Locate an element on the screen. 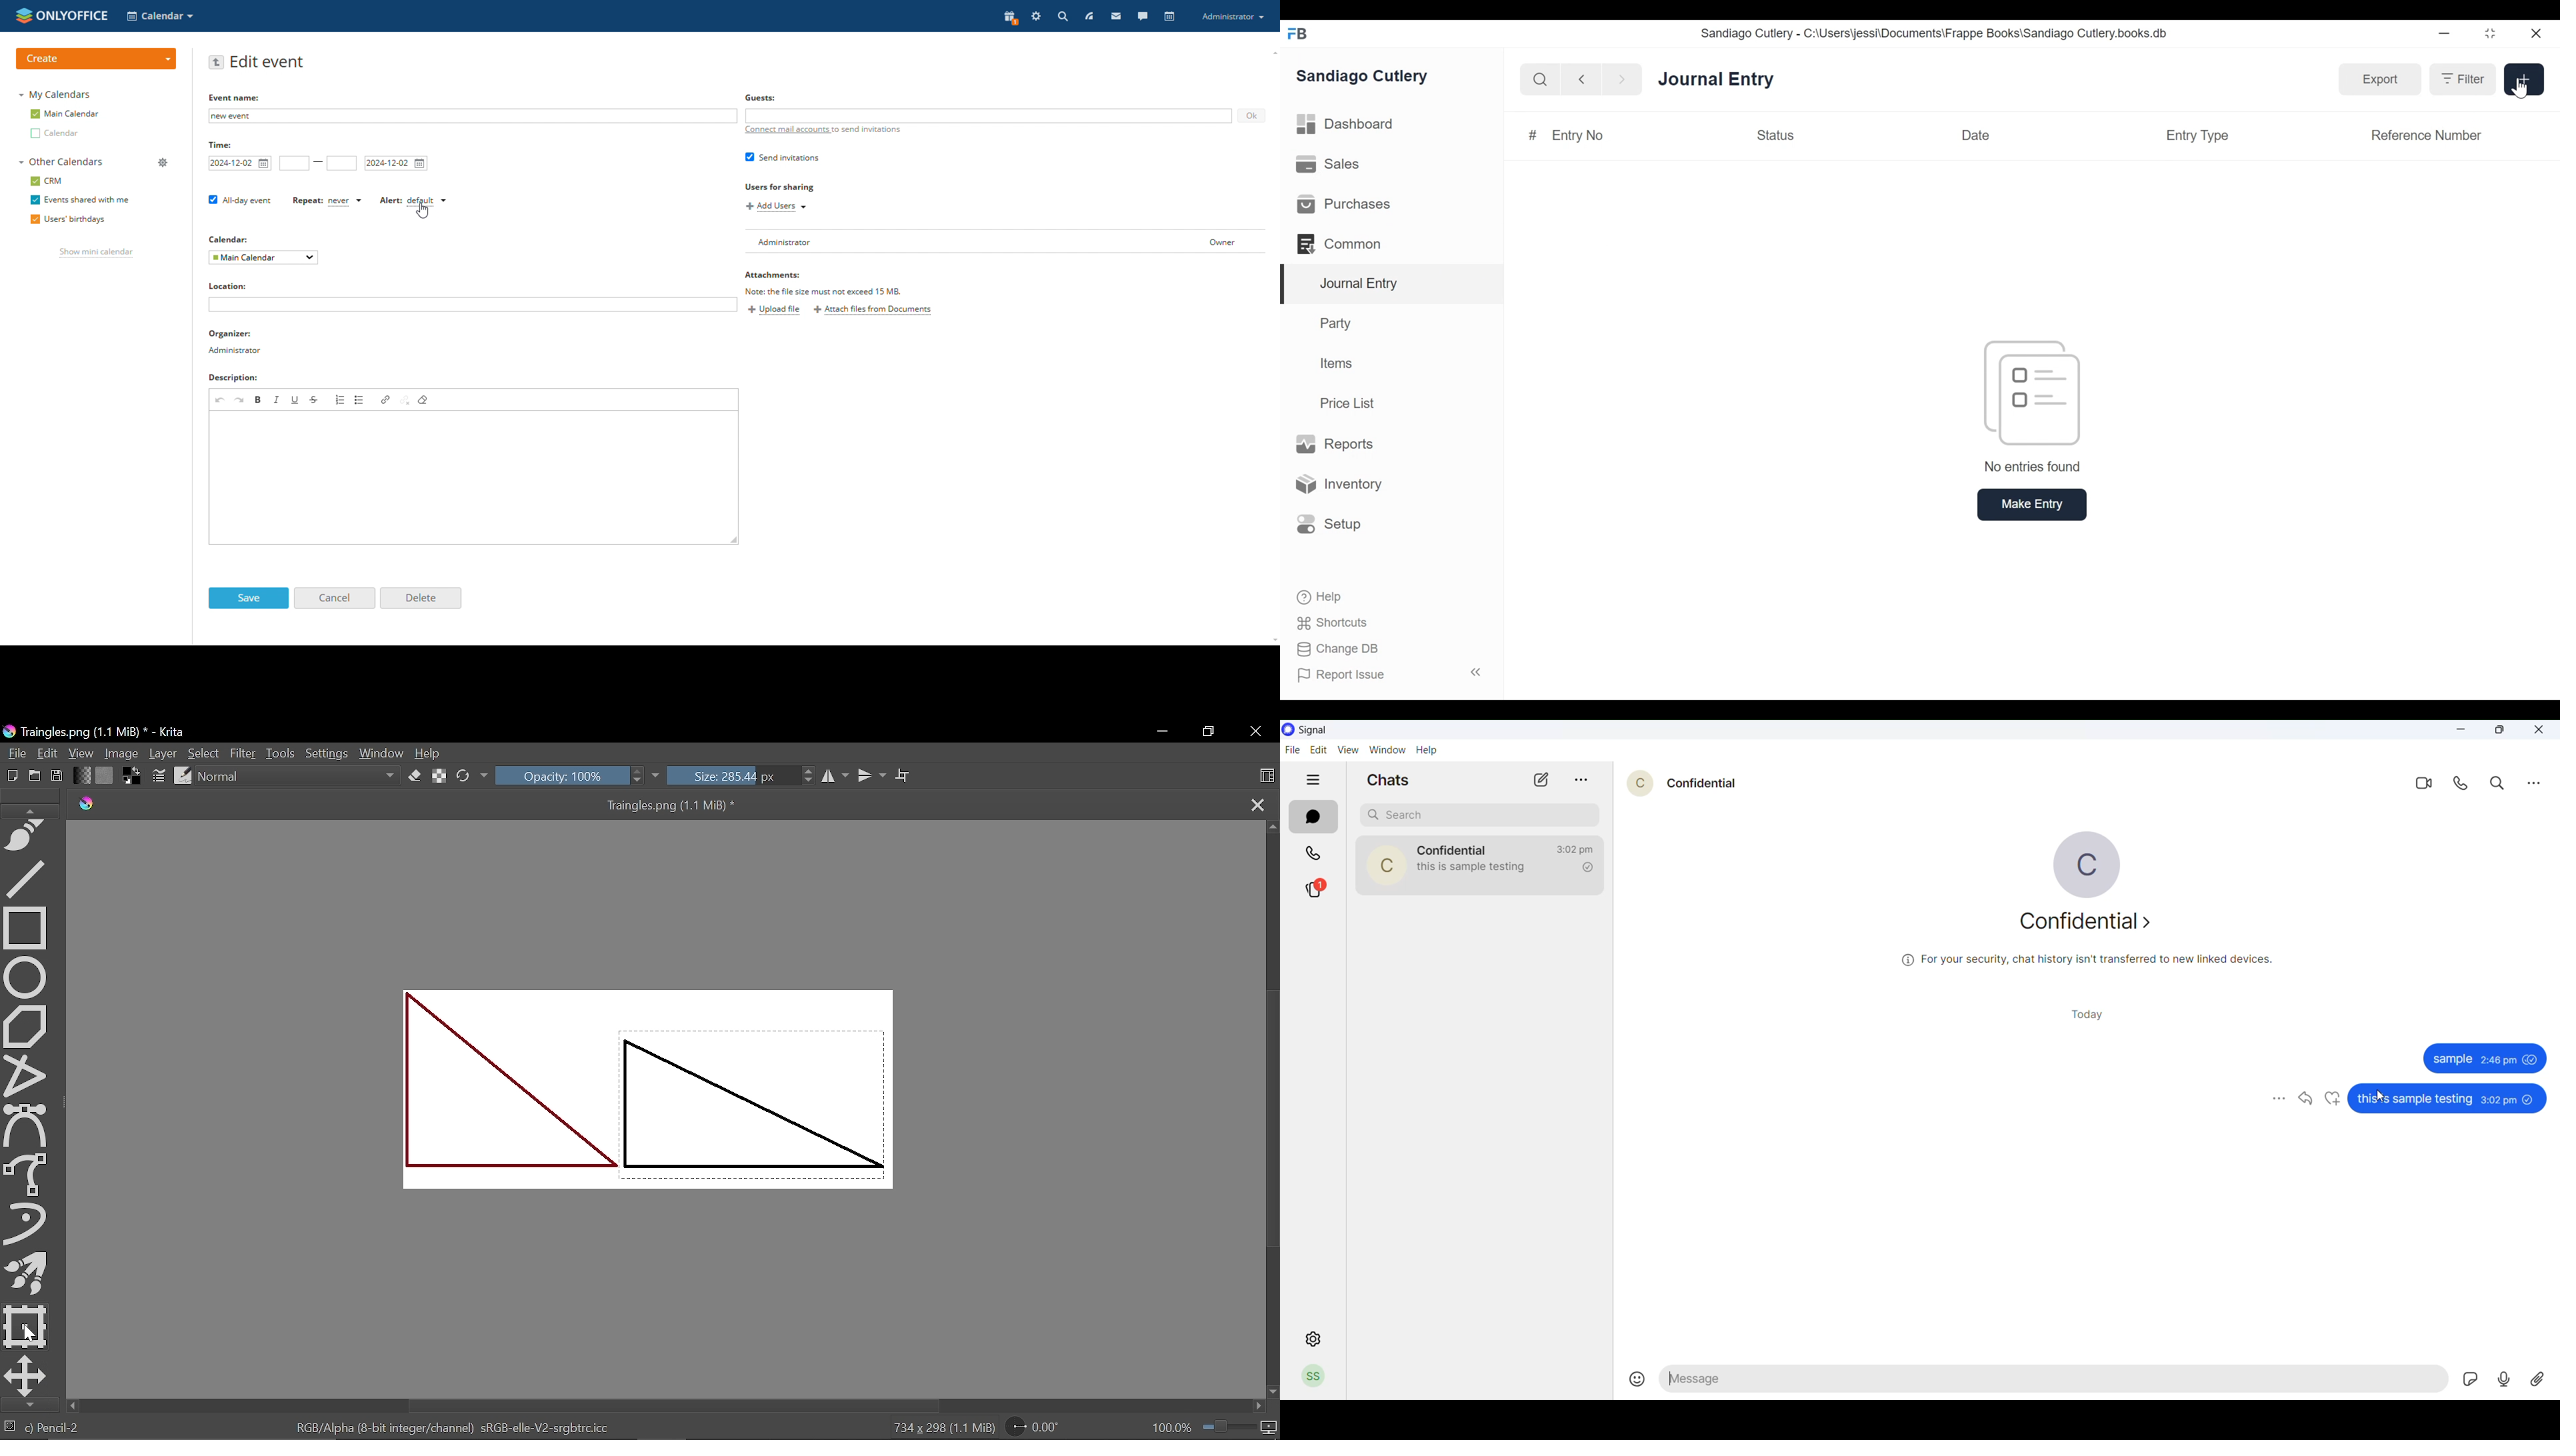 The image size is (2576, 1456). Move left is located at coordinates (72, 1406).